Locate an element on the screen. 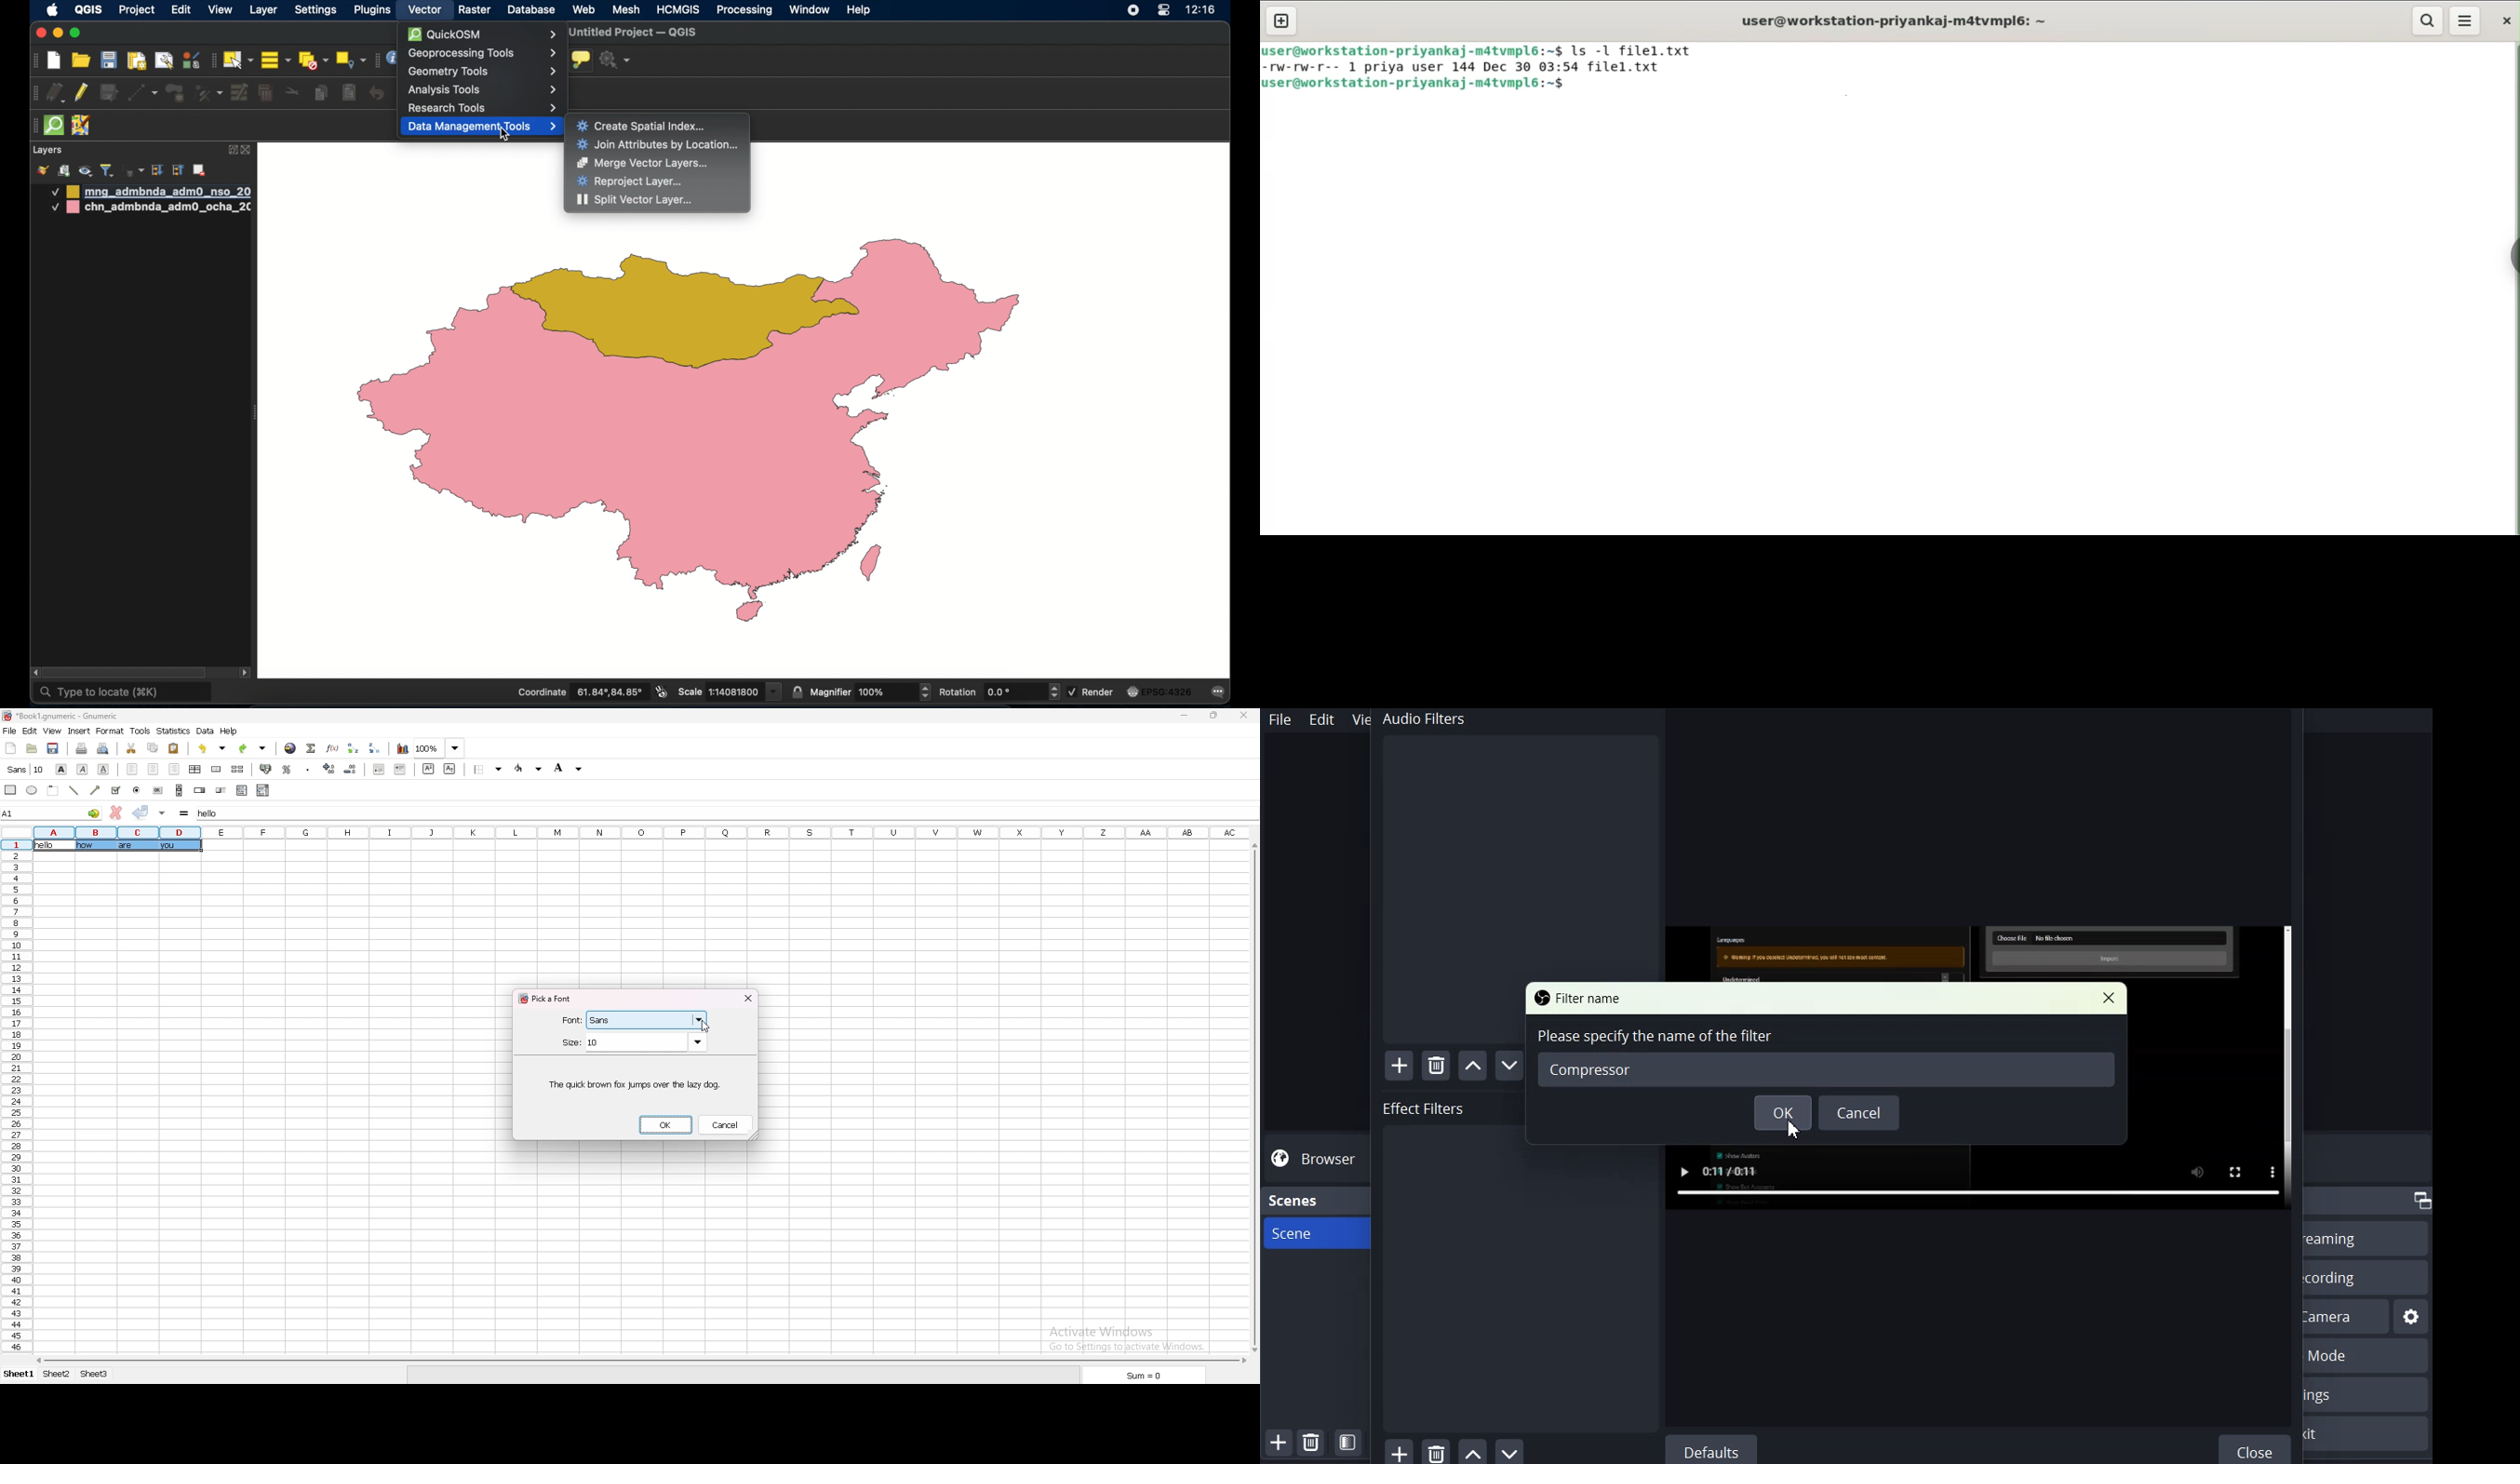 Image resolution: width=2520 pixels, height=1484 pixels. decrease decimal is located at coordinates (350, 769).